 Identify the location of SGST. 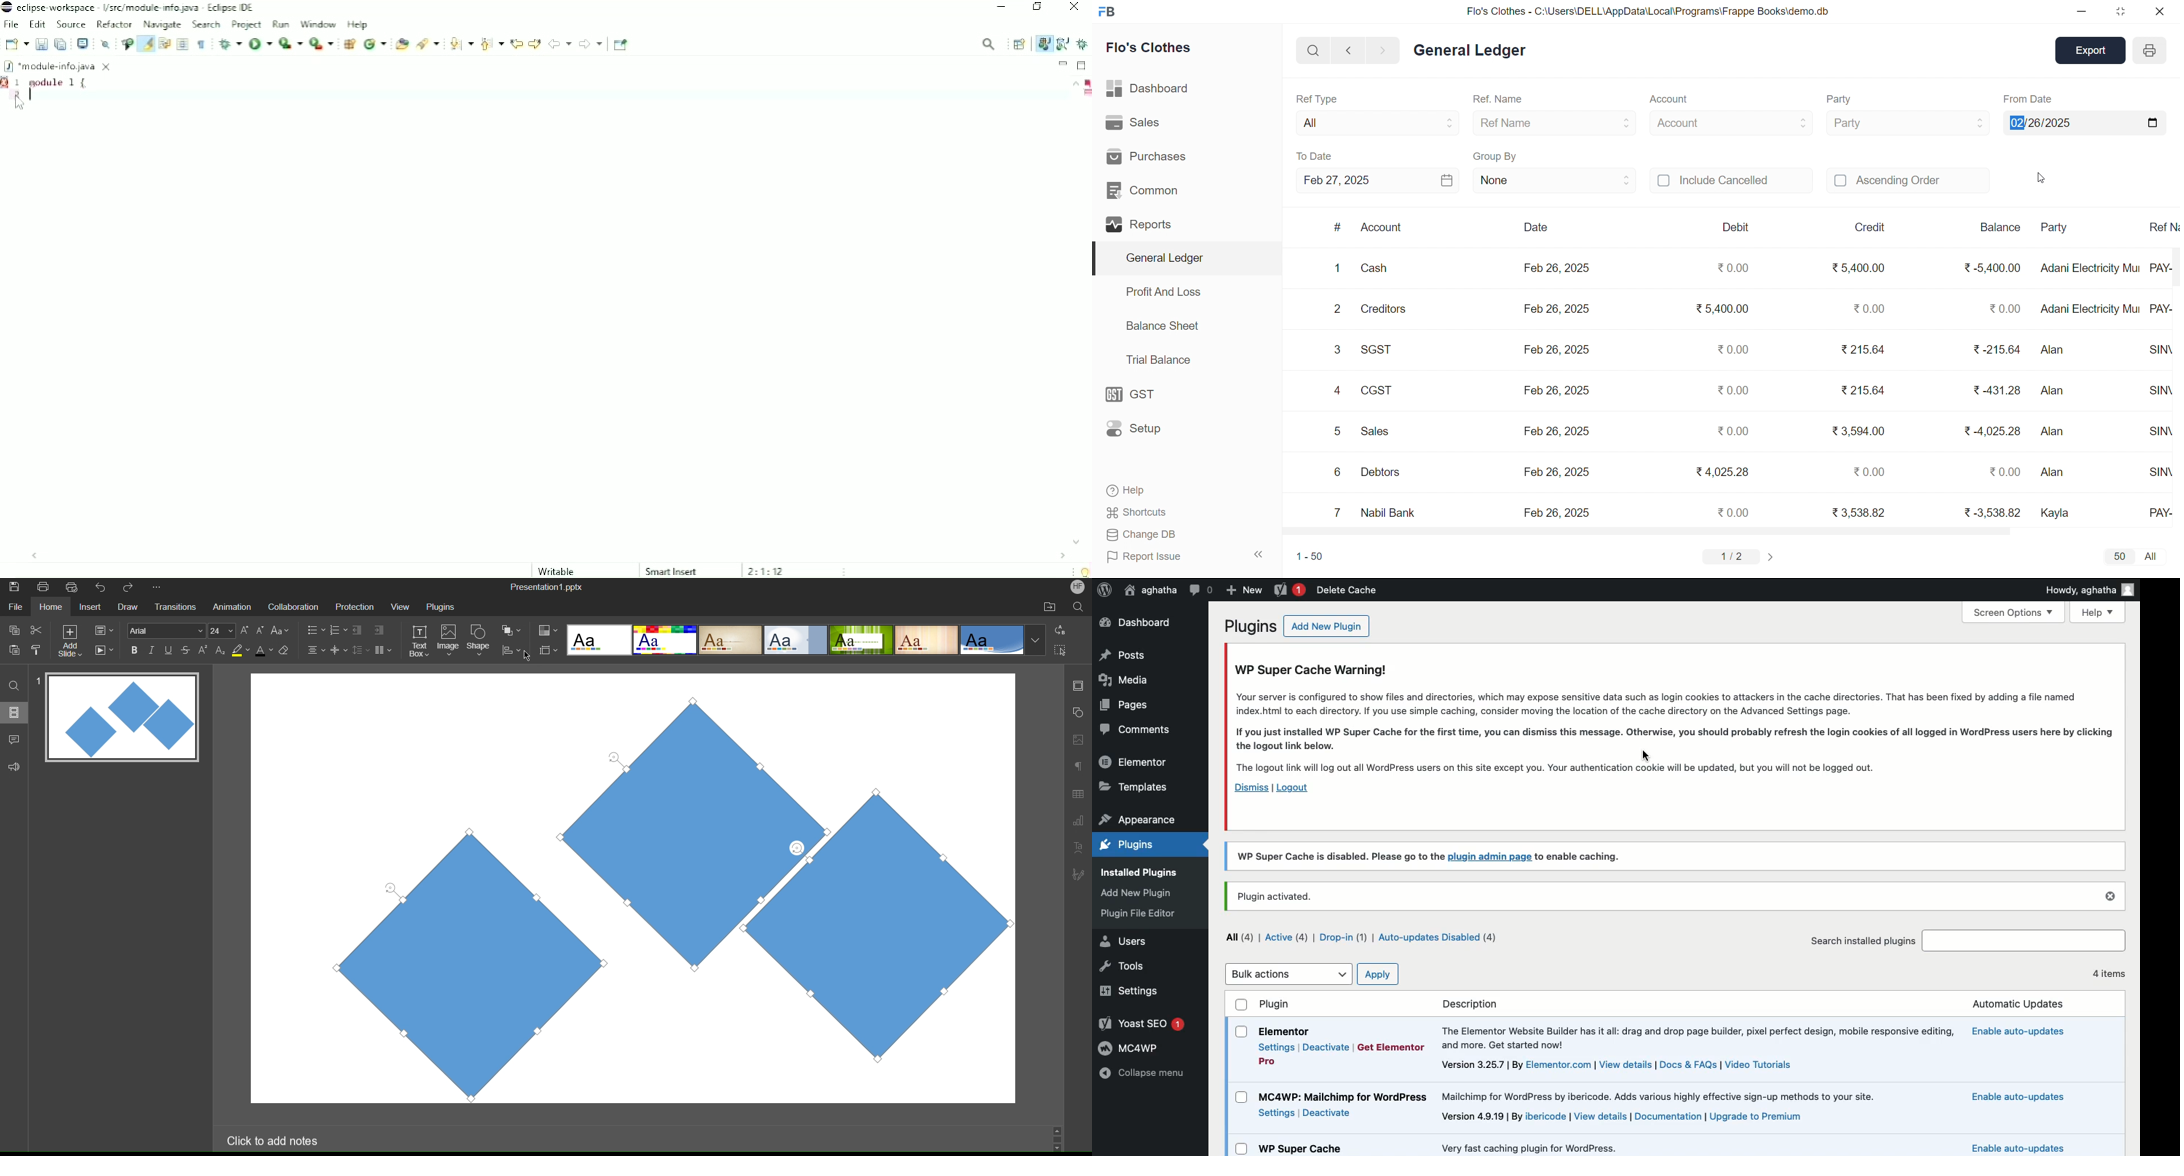
(1380, 348).